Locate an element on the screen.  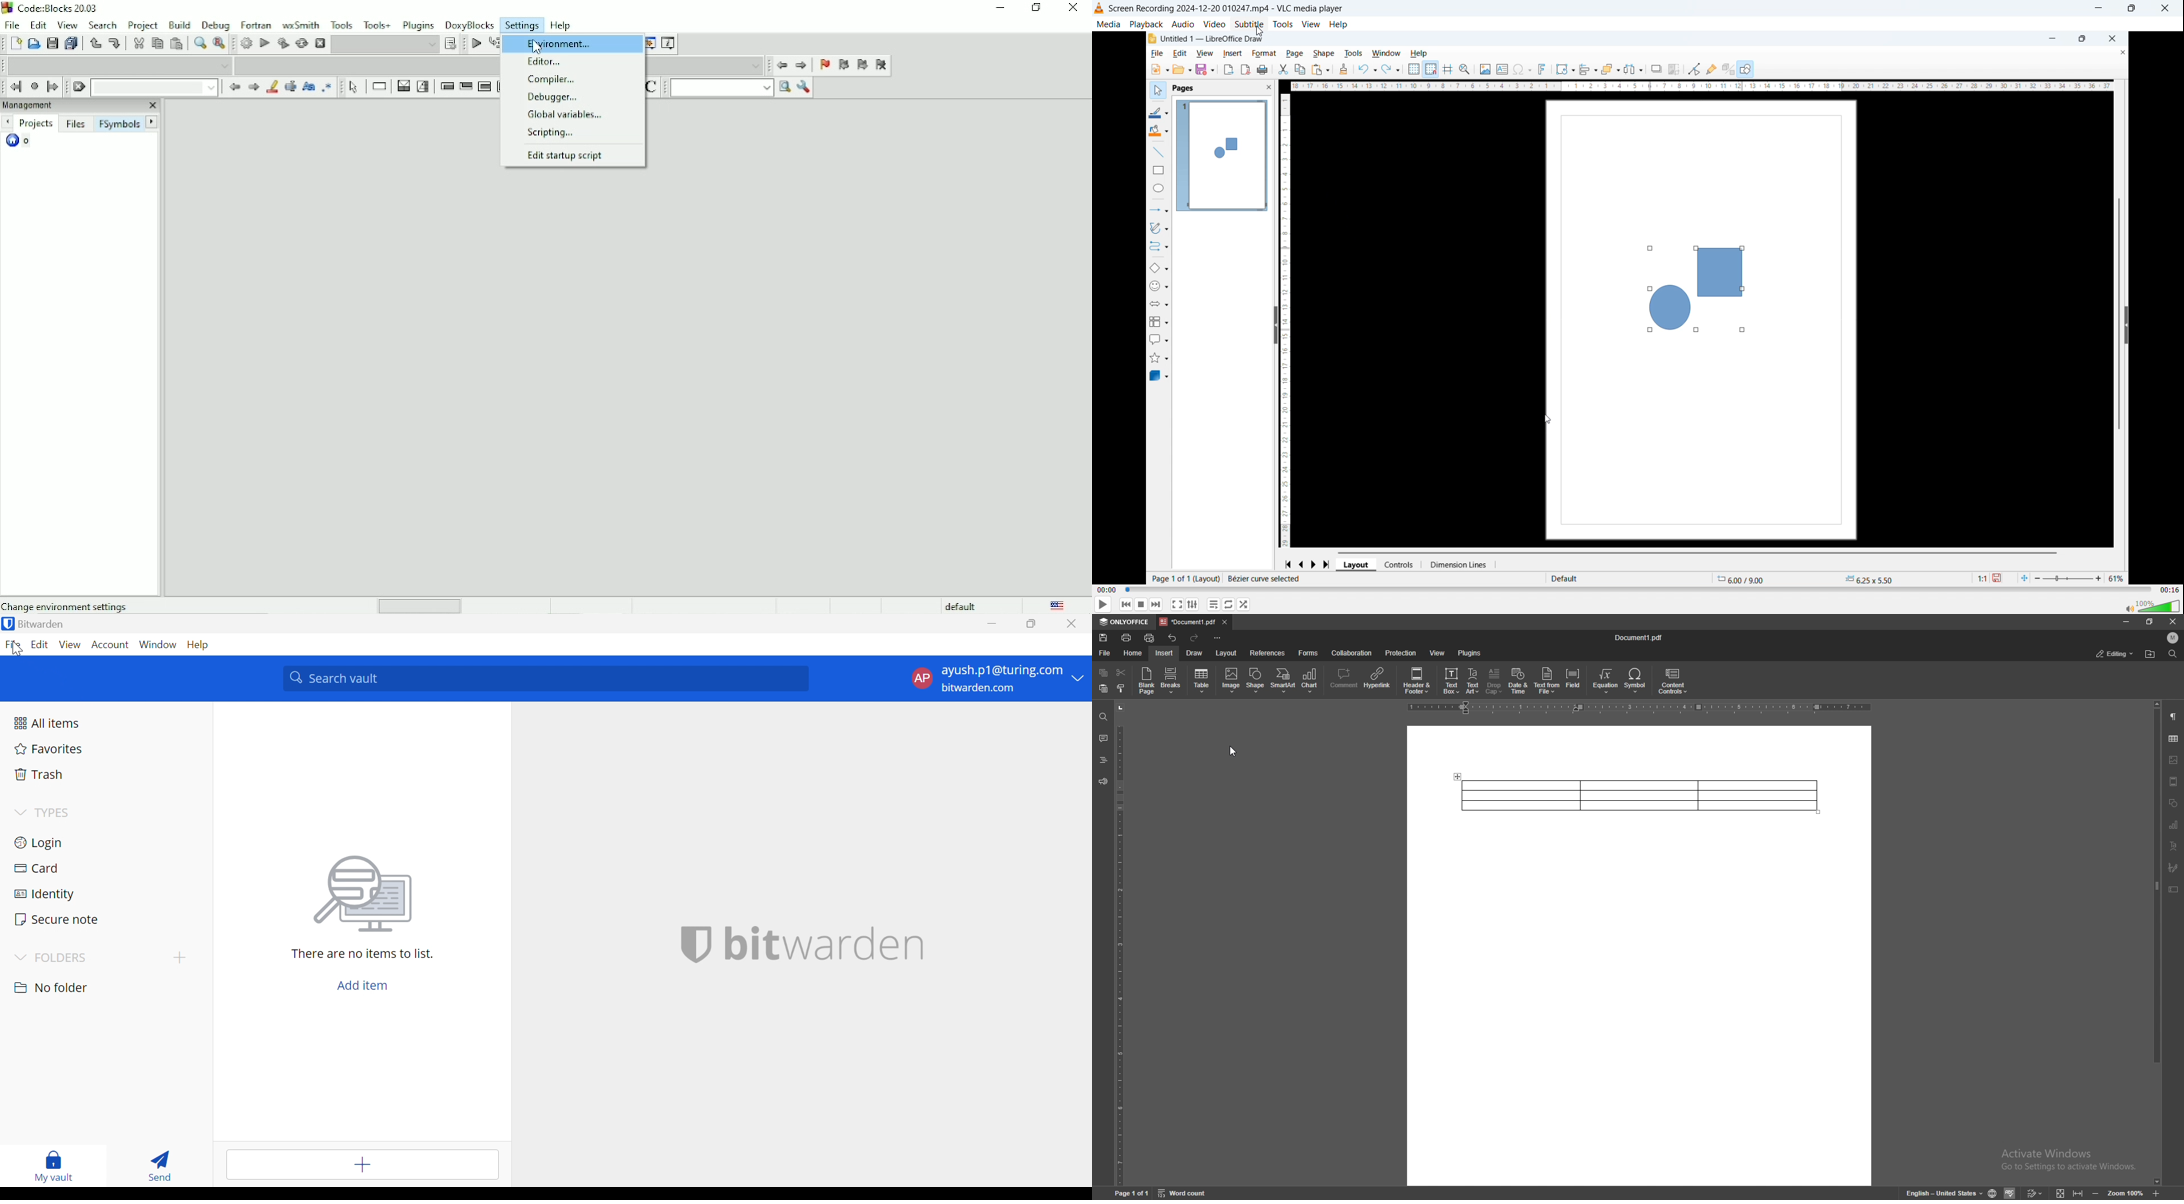
Audio  is located at coordinates (1184, 24).